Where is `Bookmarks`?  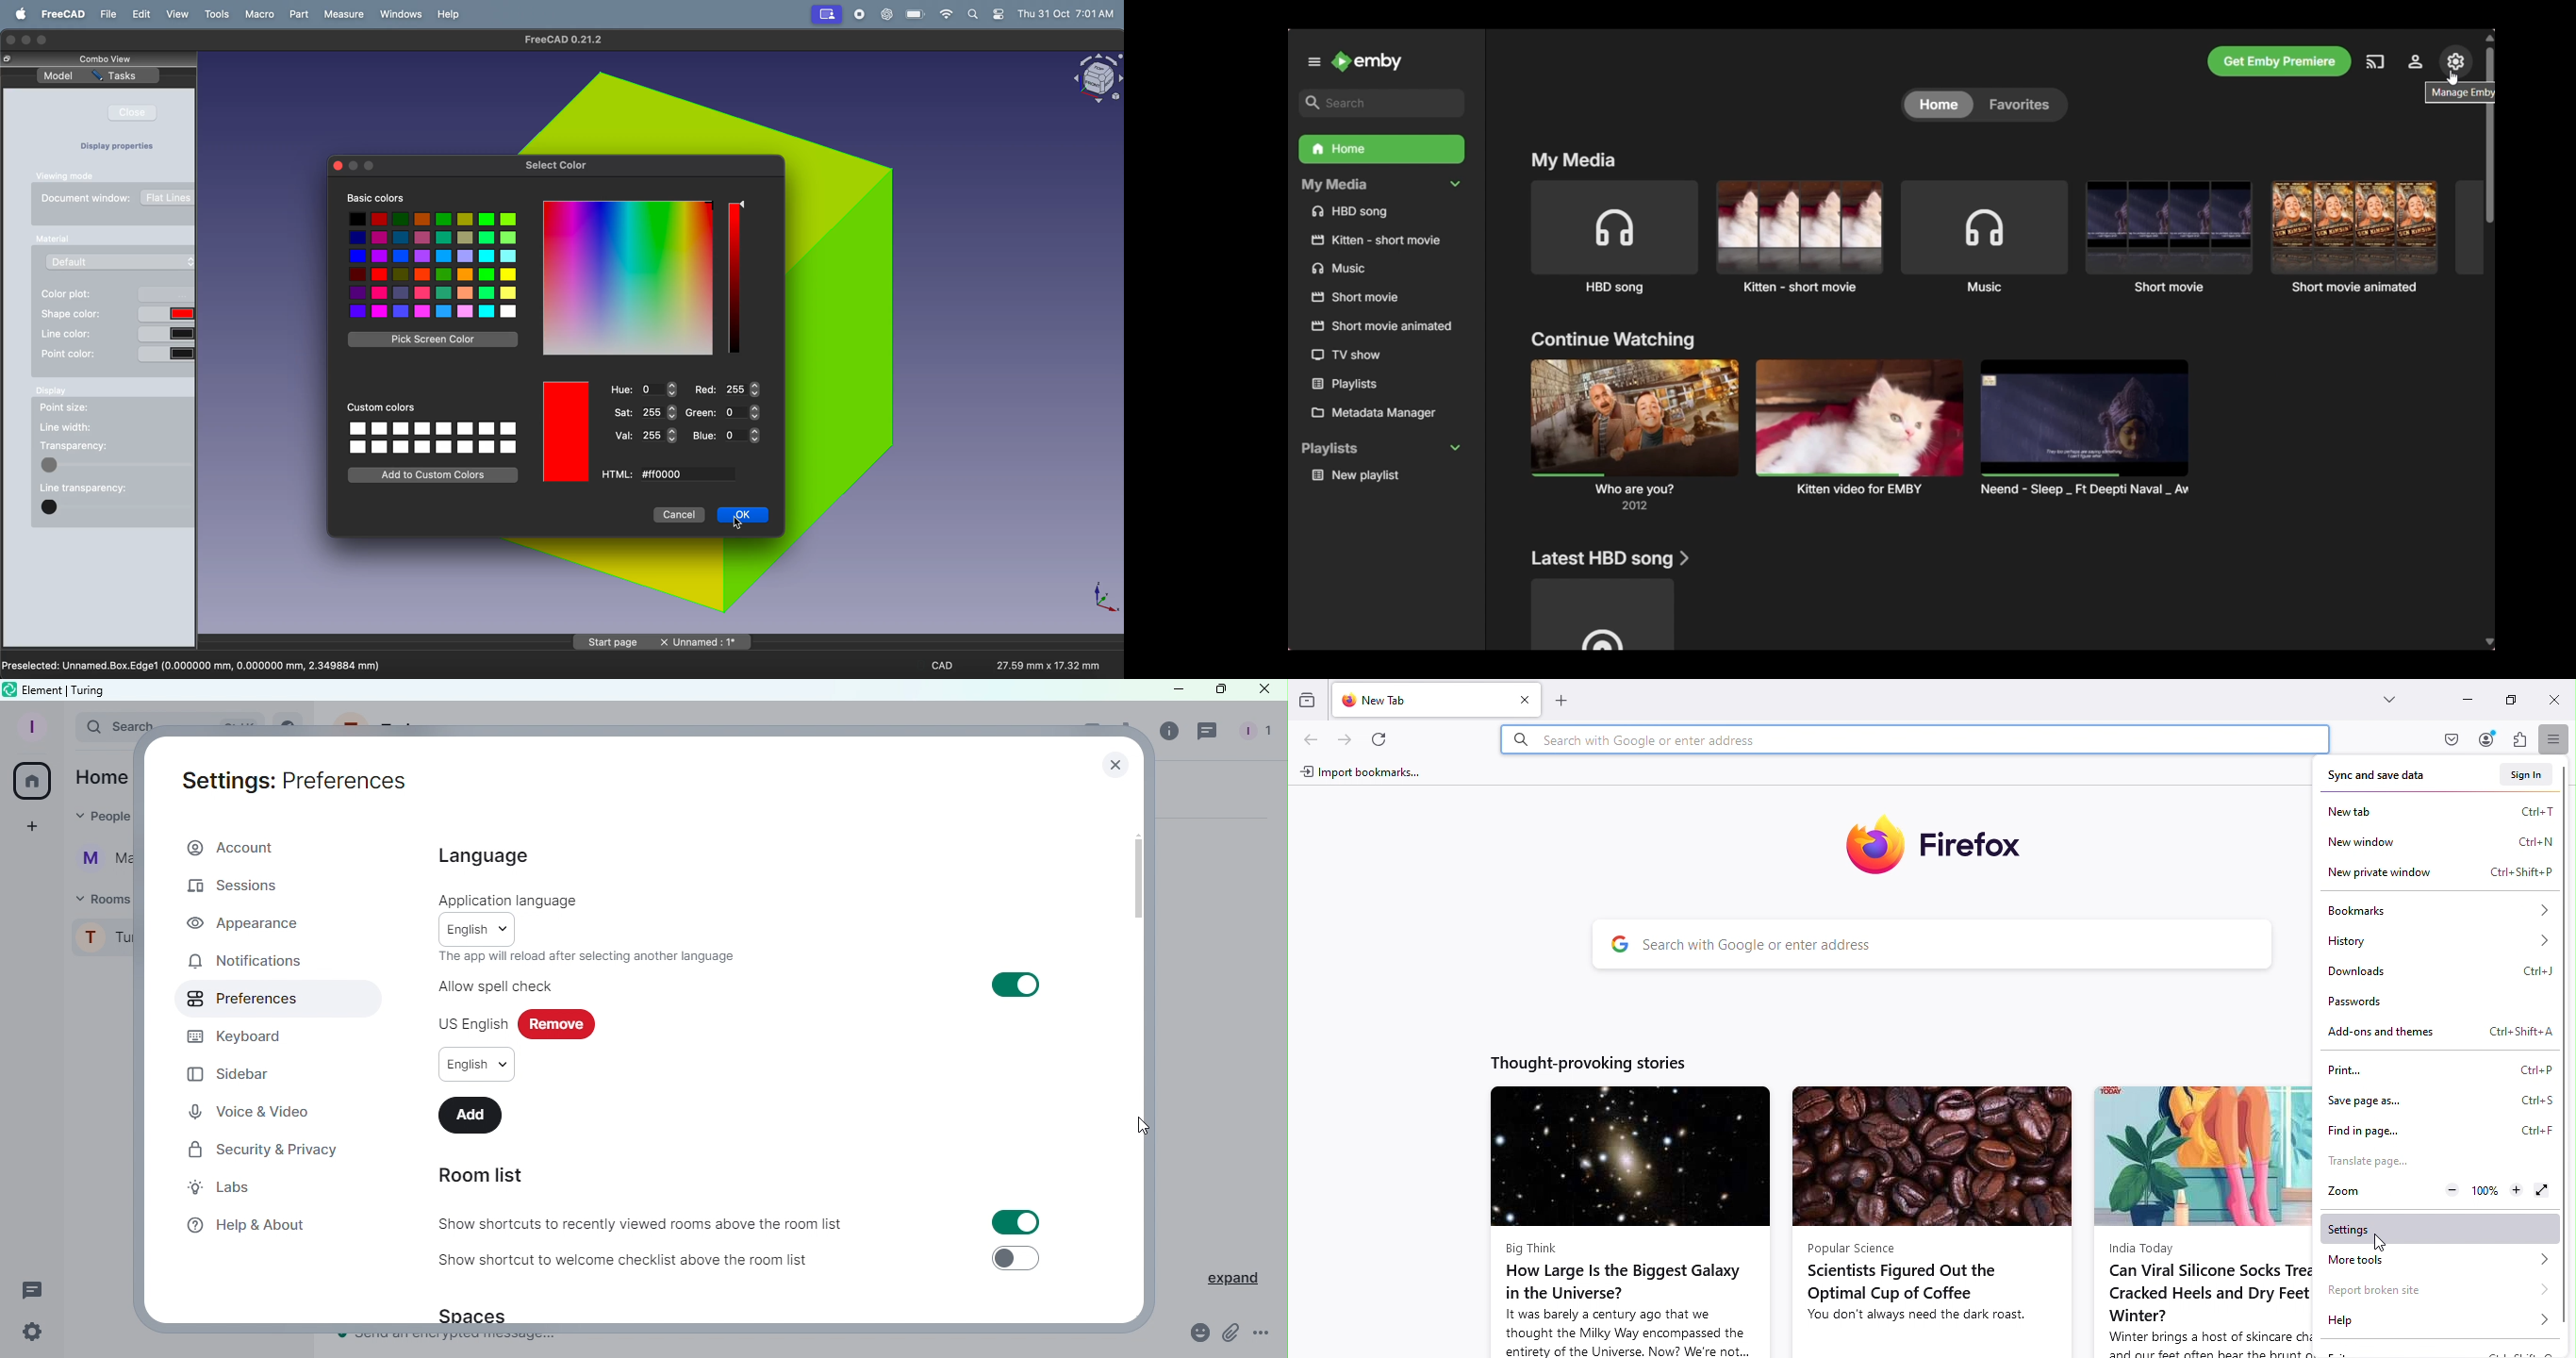
Bookmarks is located at coordinates (2435, 909).